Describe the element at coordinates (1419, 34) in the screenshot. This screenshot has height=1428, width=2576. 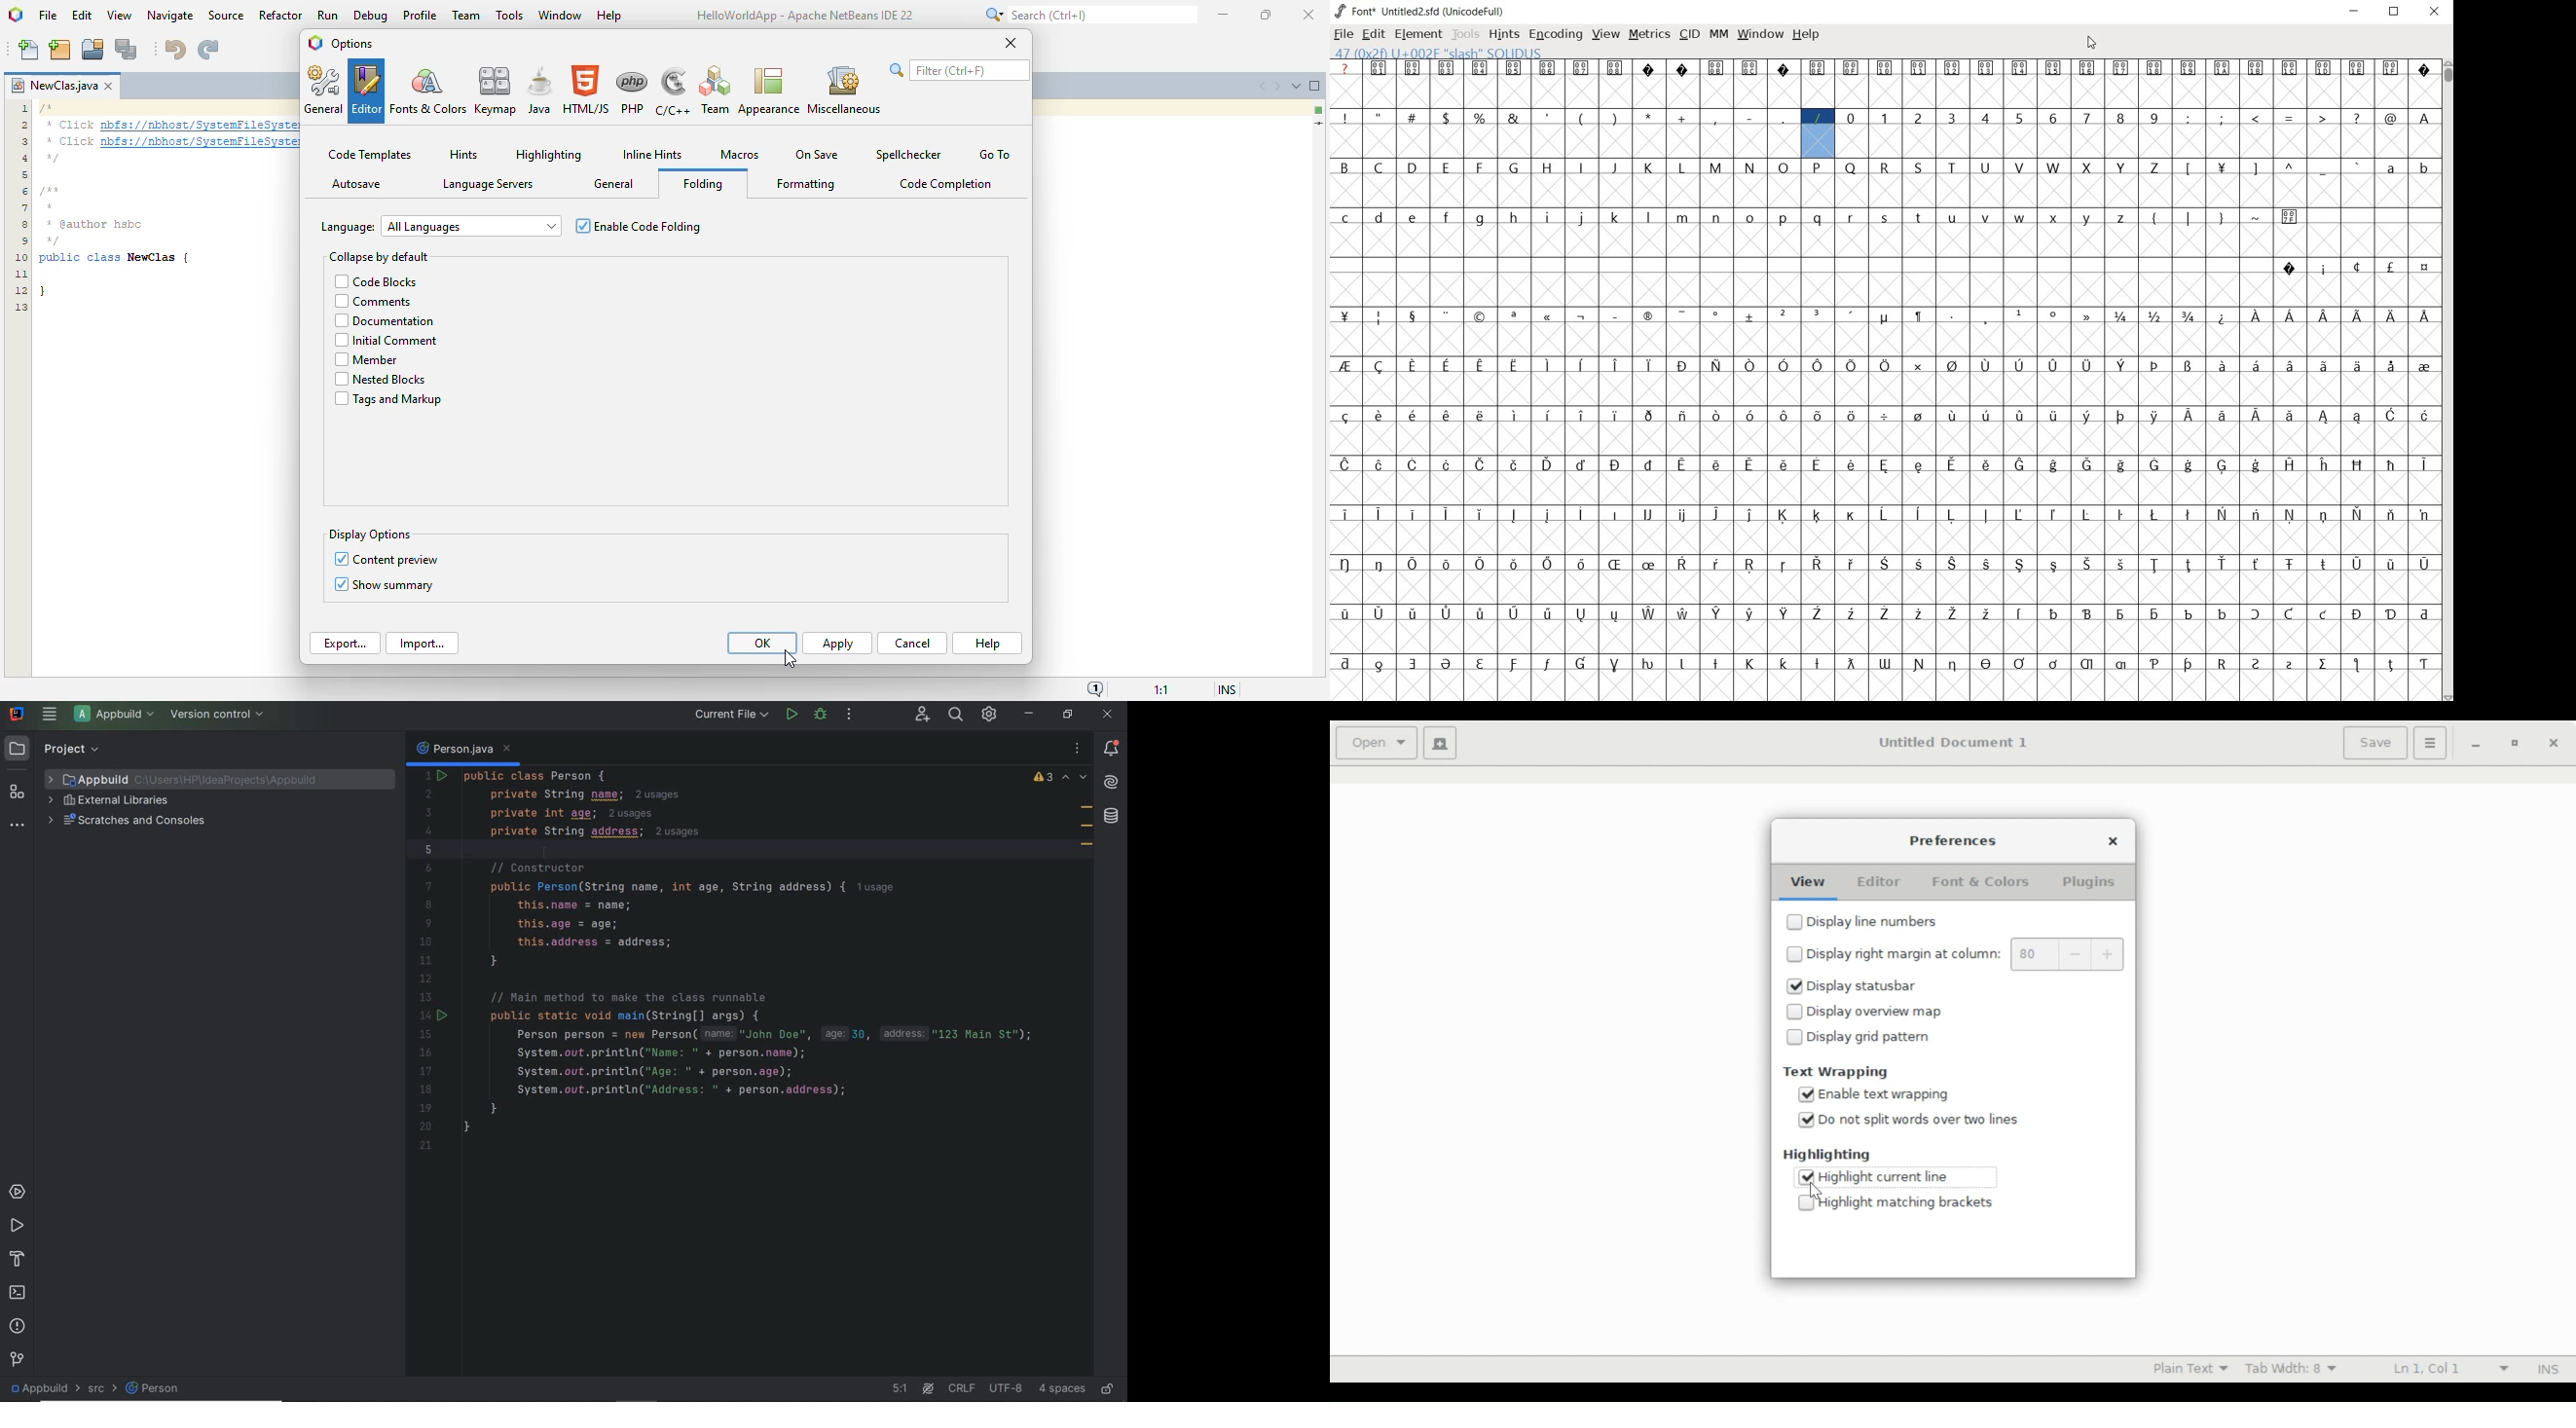
I see `ELEMENT` at that location.